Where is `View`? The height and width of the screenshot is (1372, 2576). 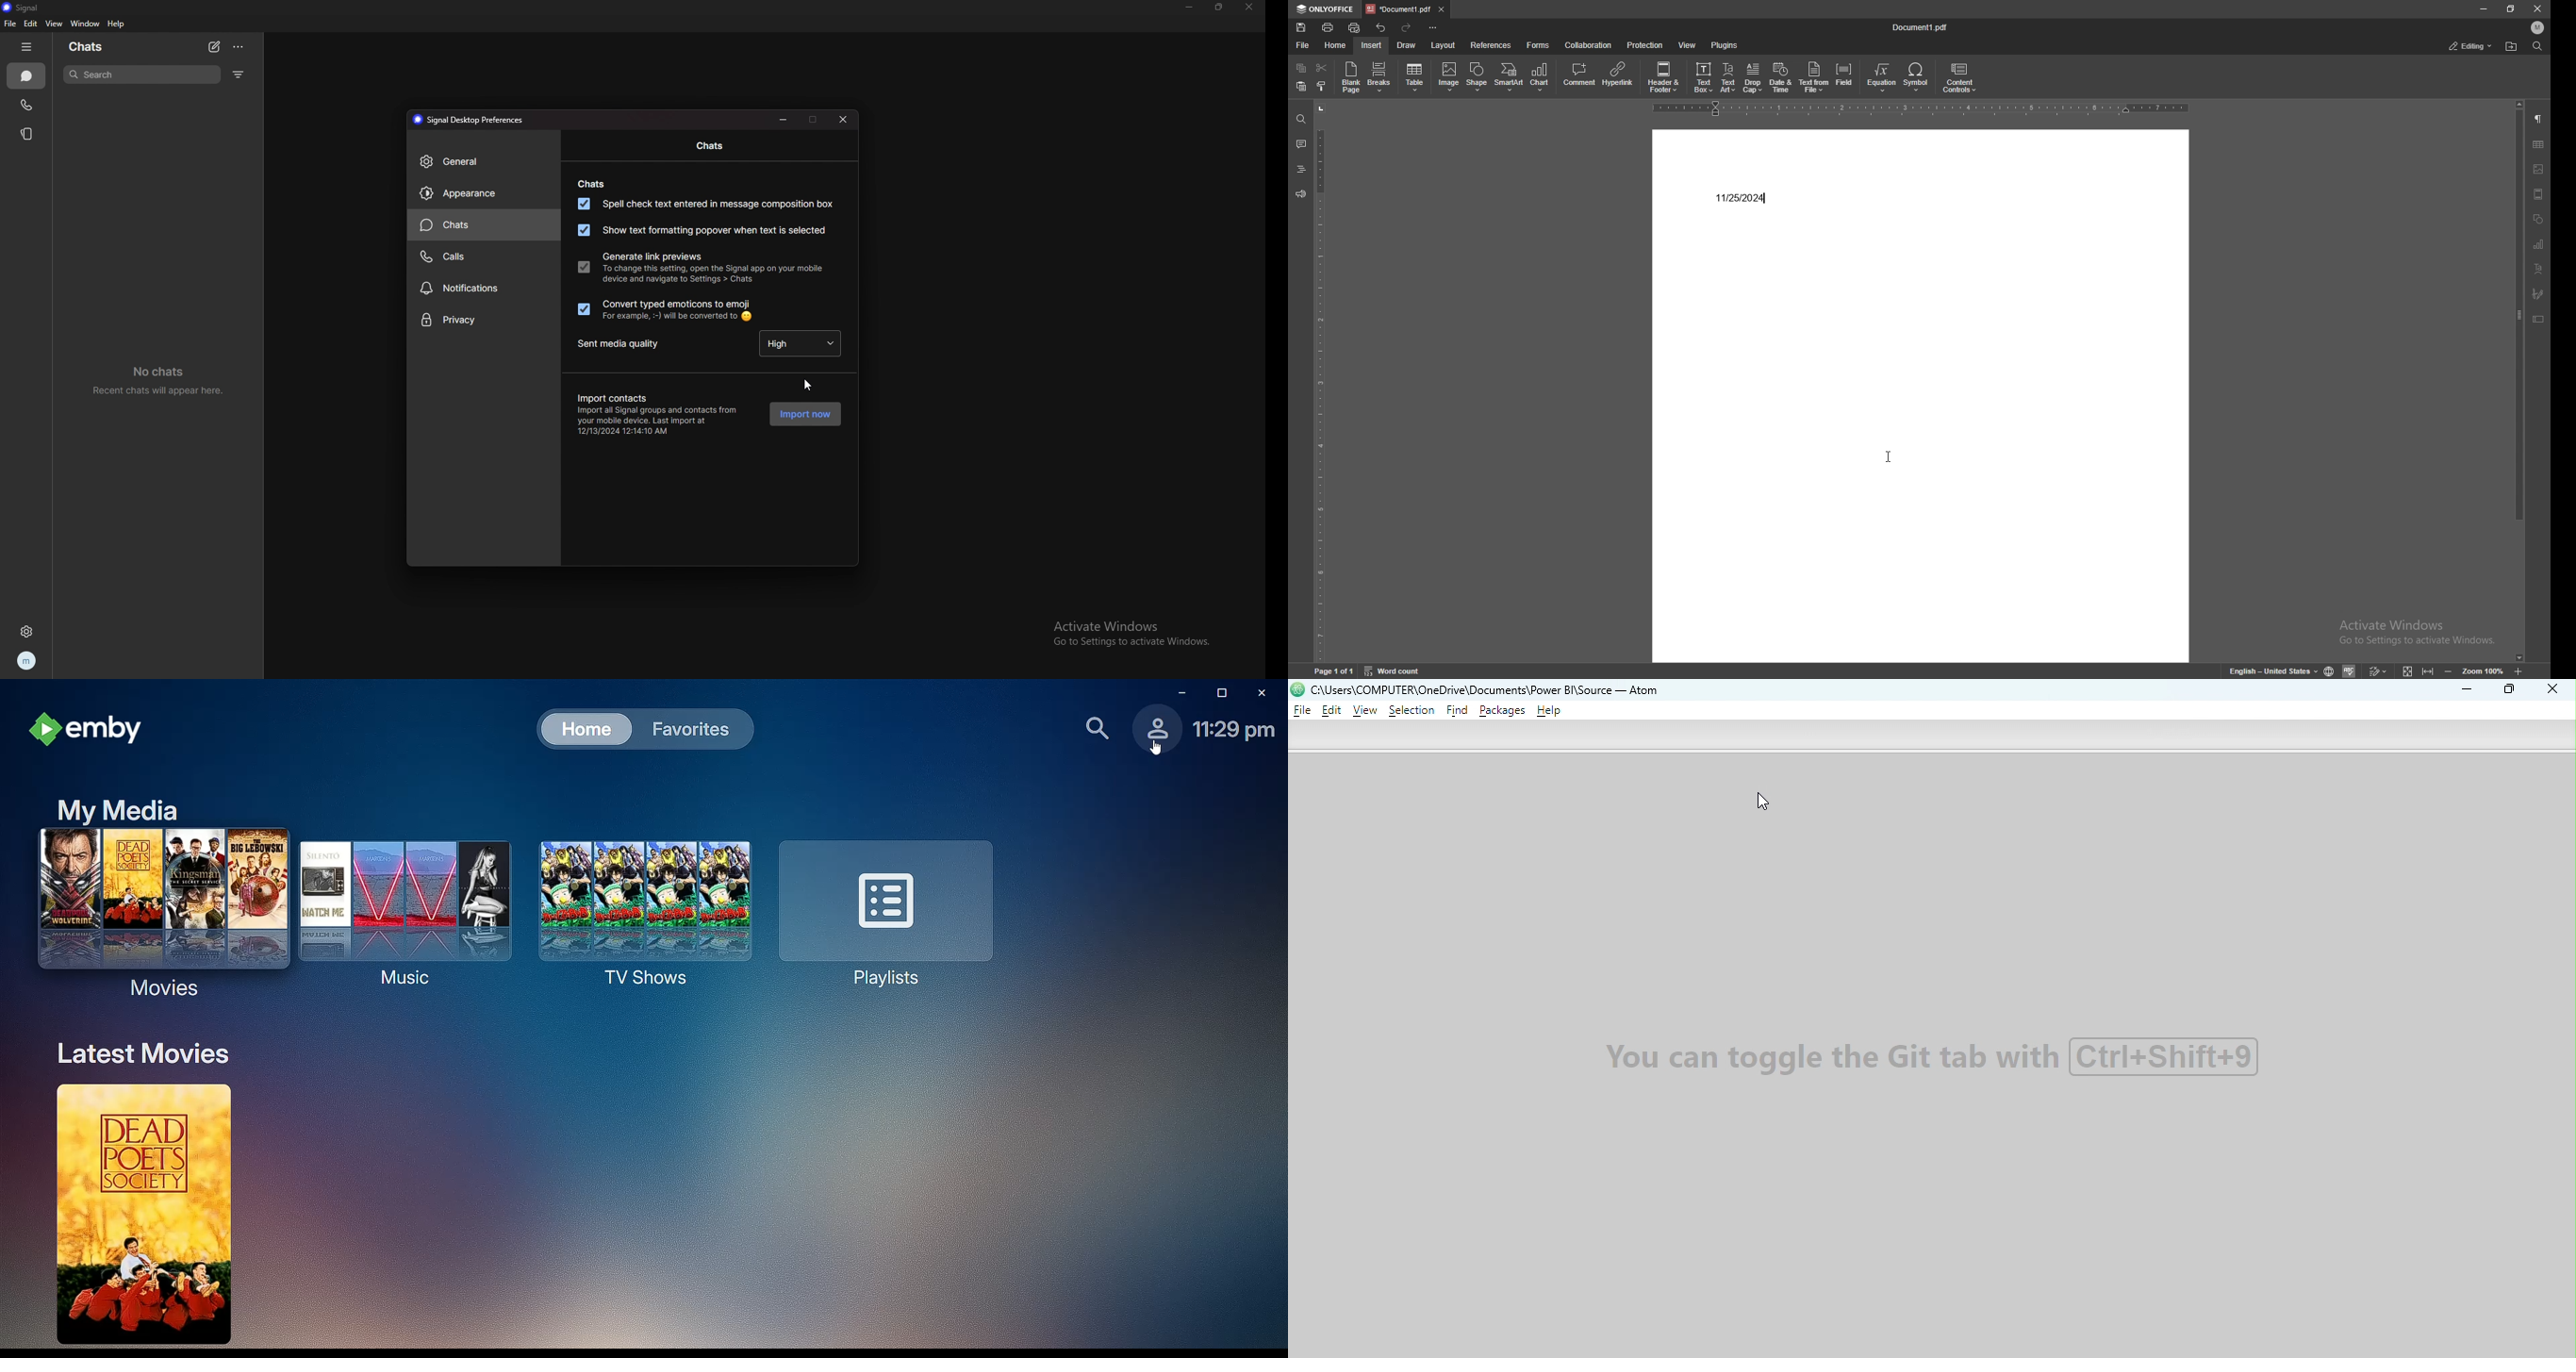
View is located at coordinates (1367, 711).